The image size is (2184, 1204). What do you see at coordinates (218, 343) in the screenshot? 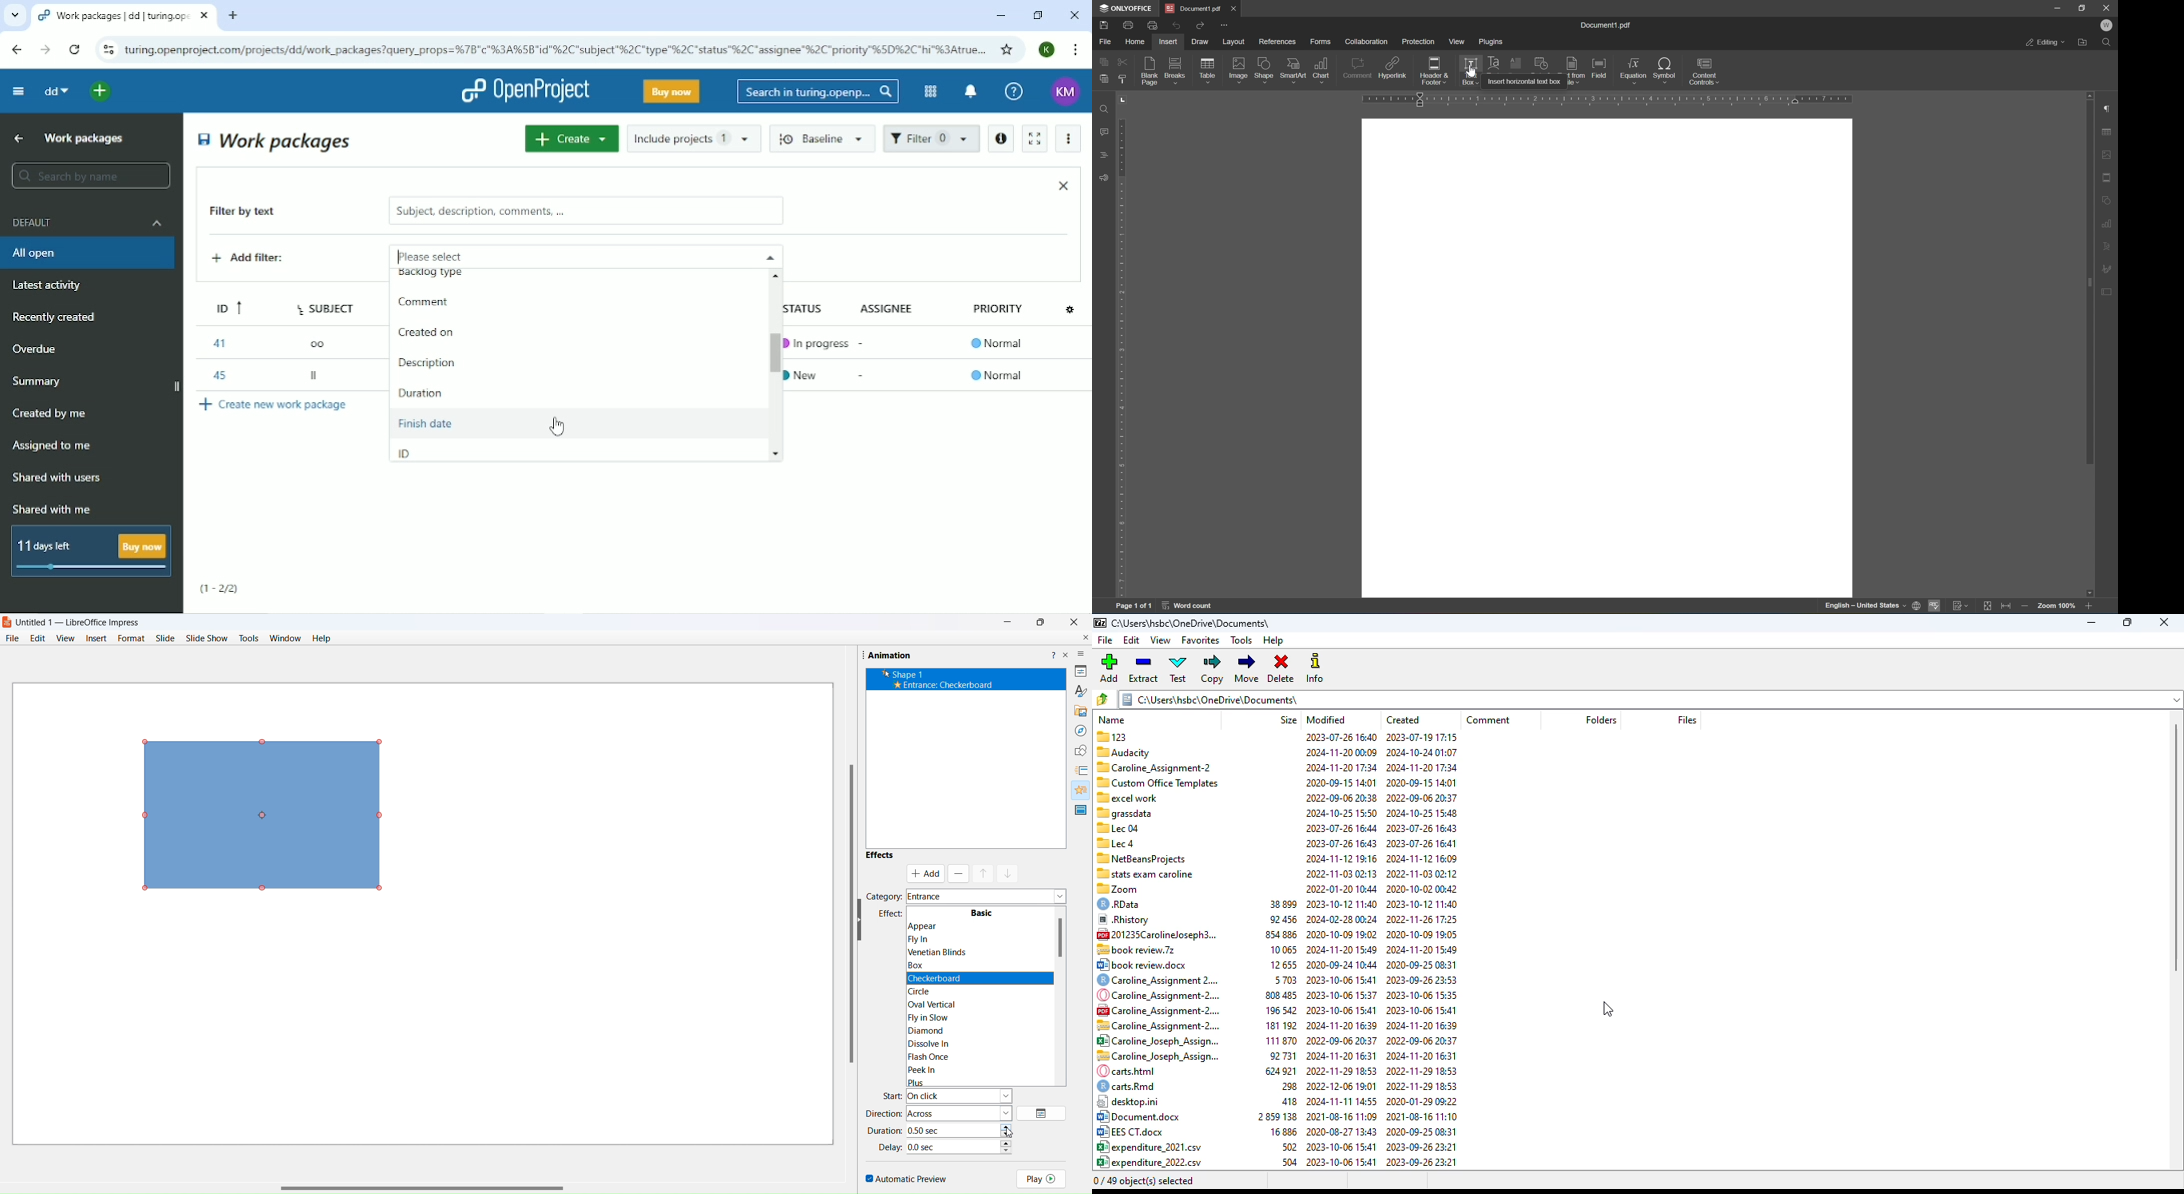
I see `41` at bounding box center [218, 343].